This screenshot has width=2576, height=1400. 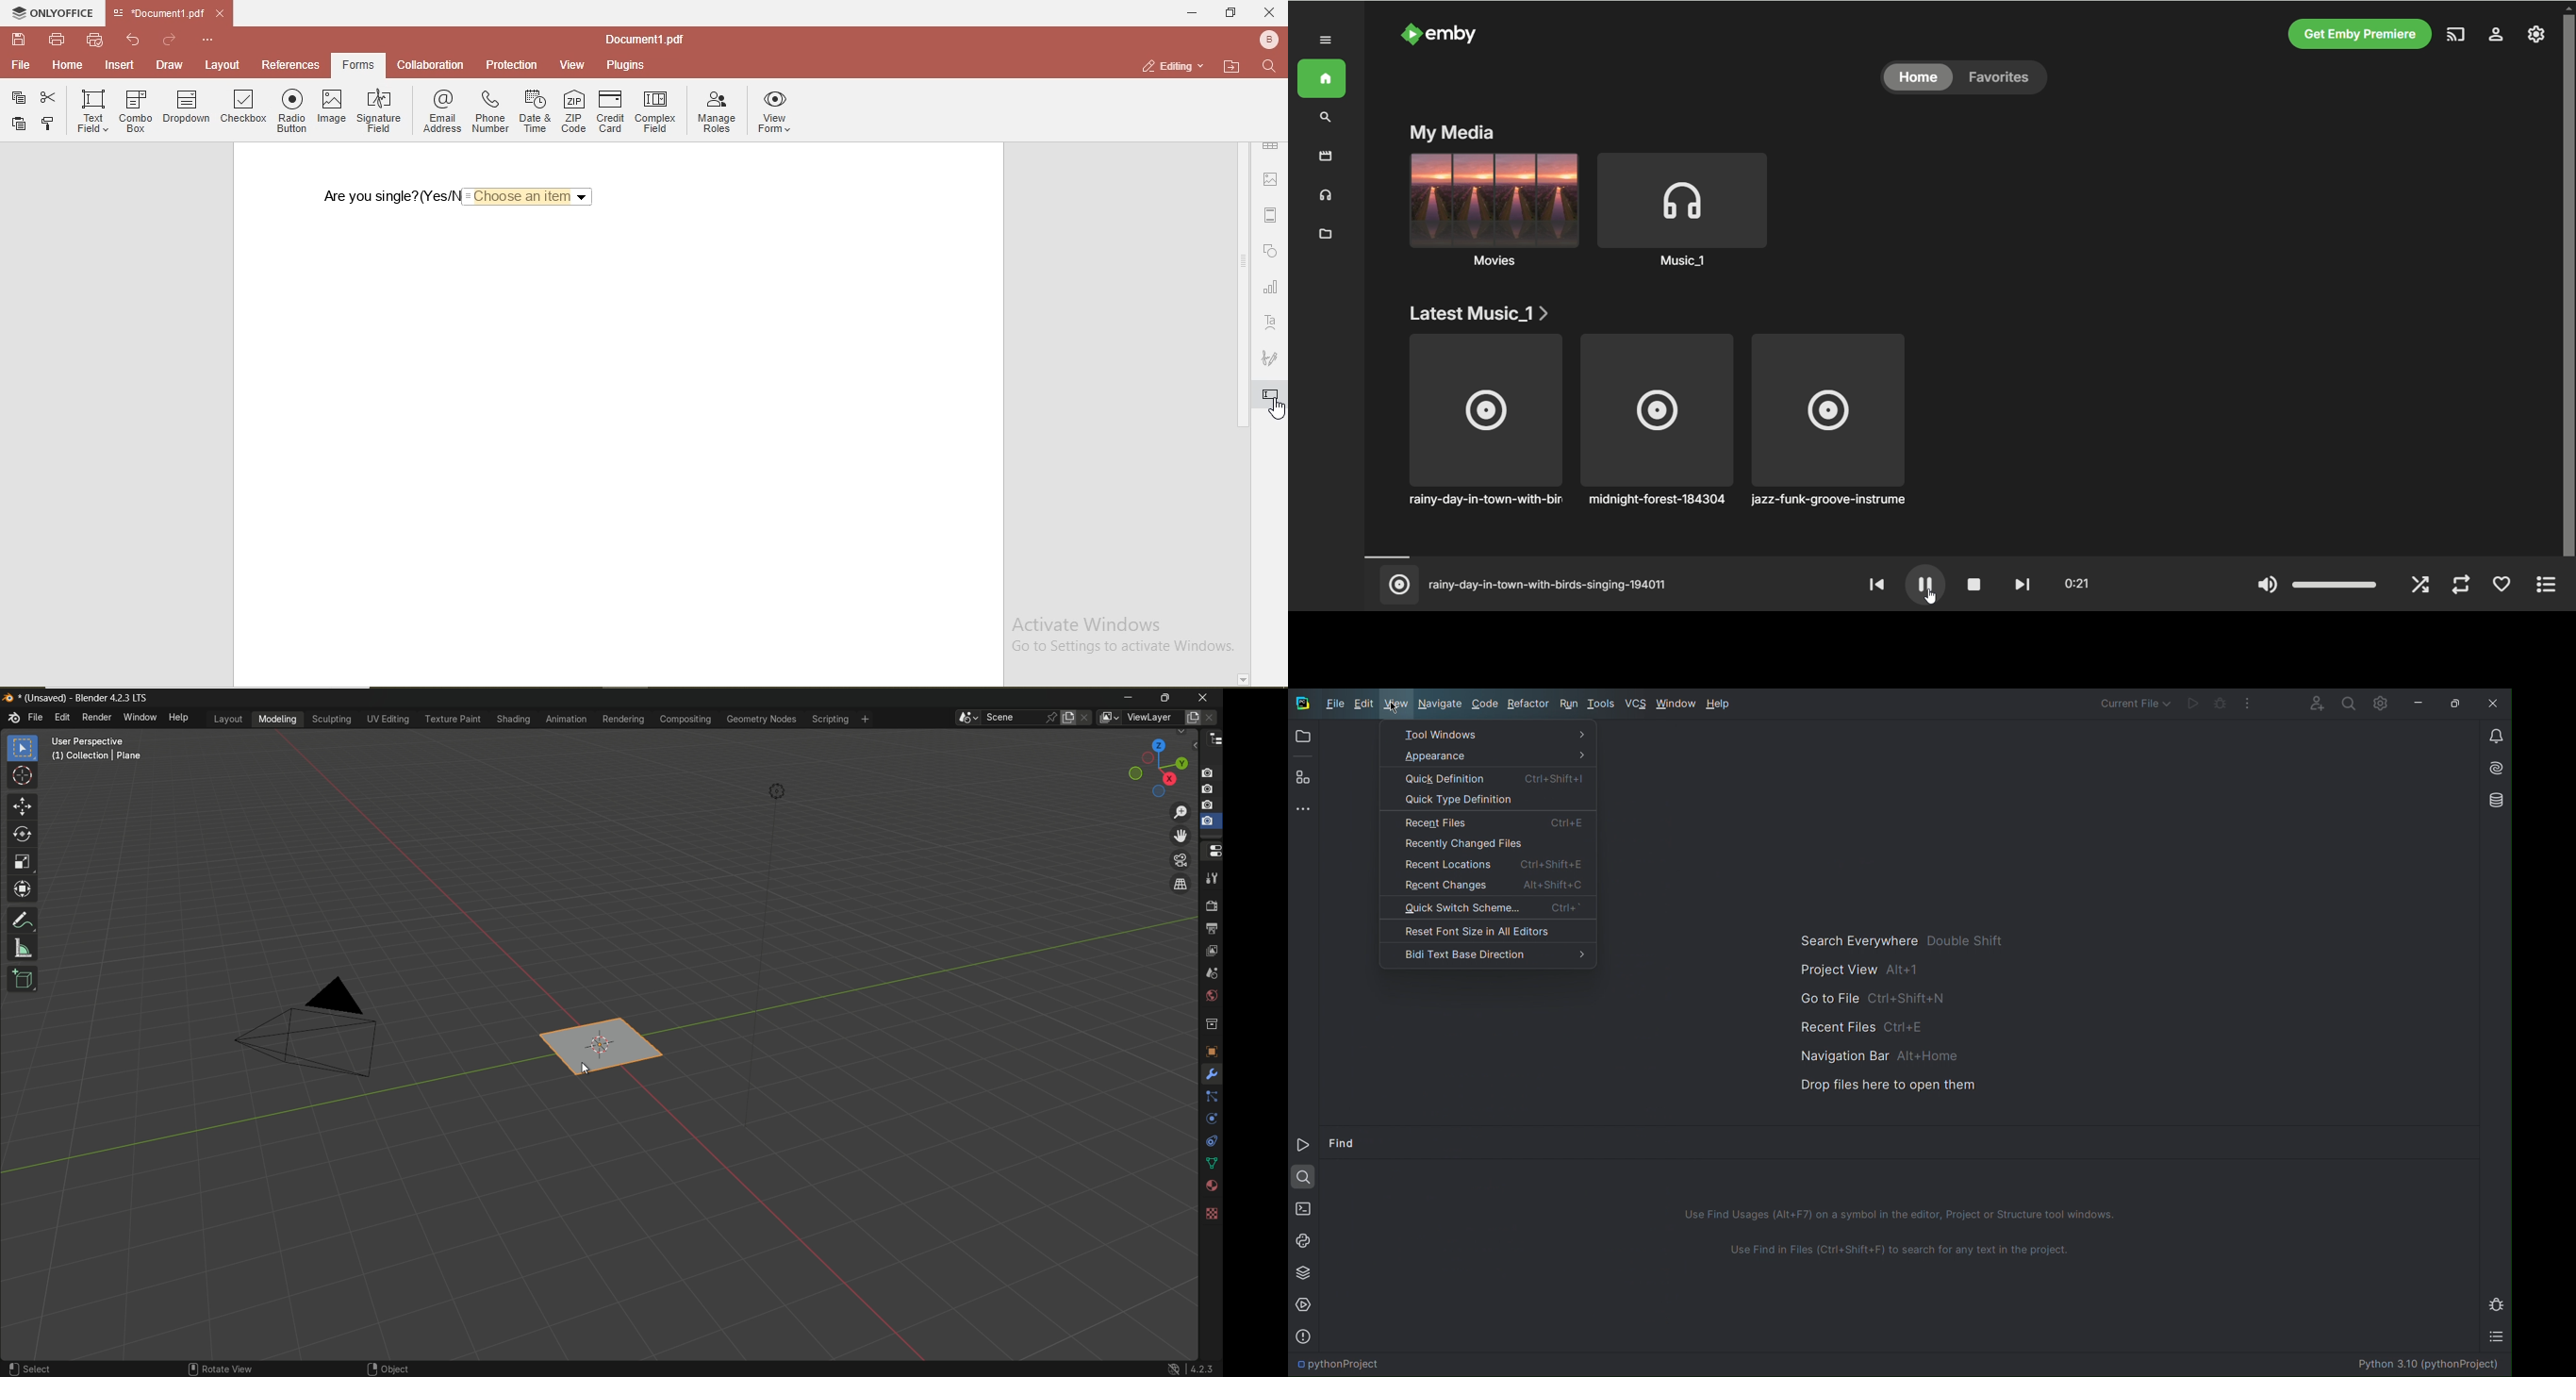 I want to click on select, so click(x=32, y=1365).